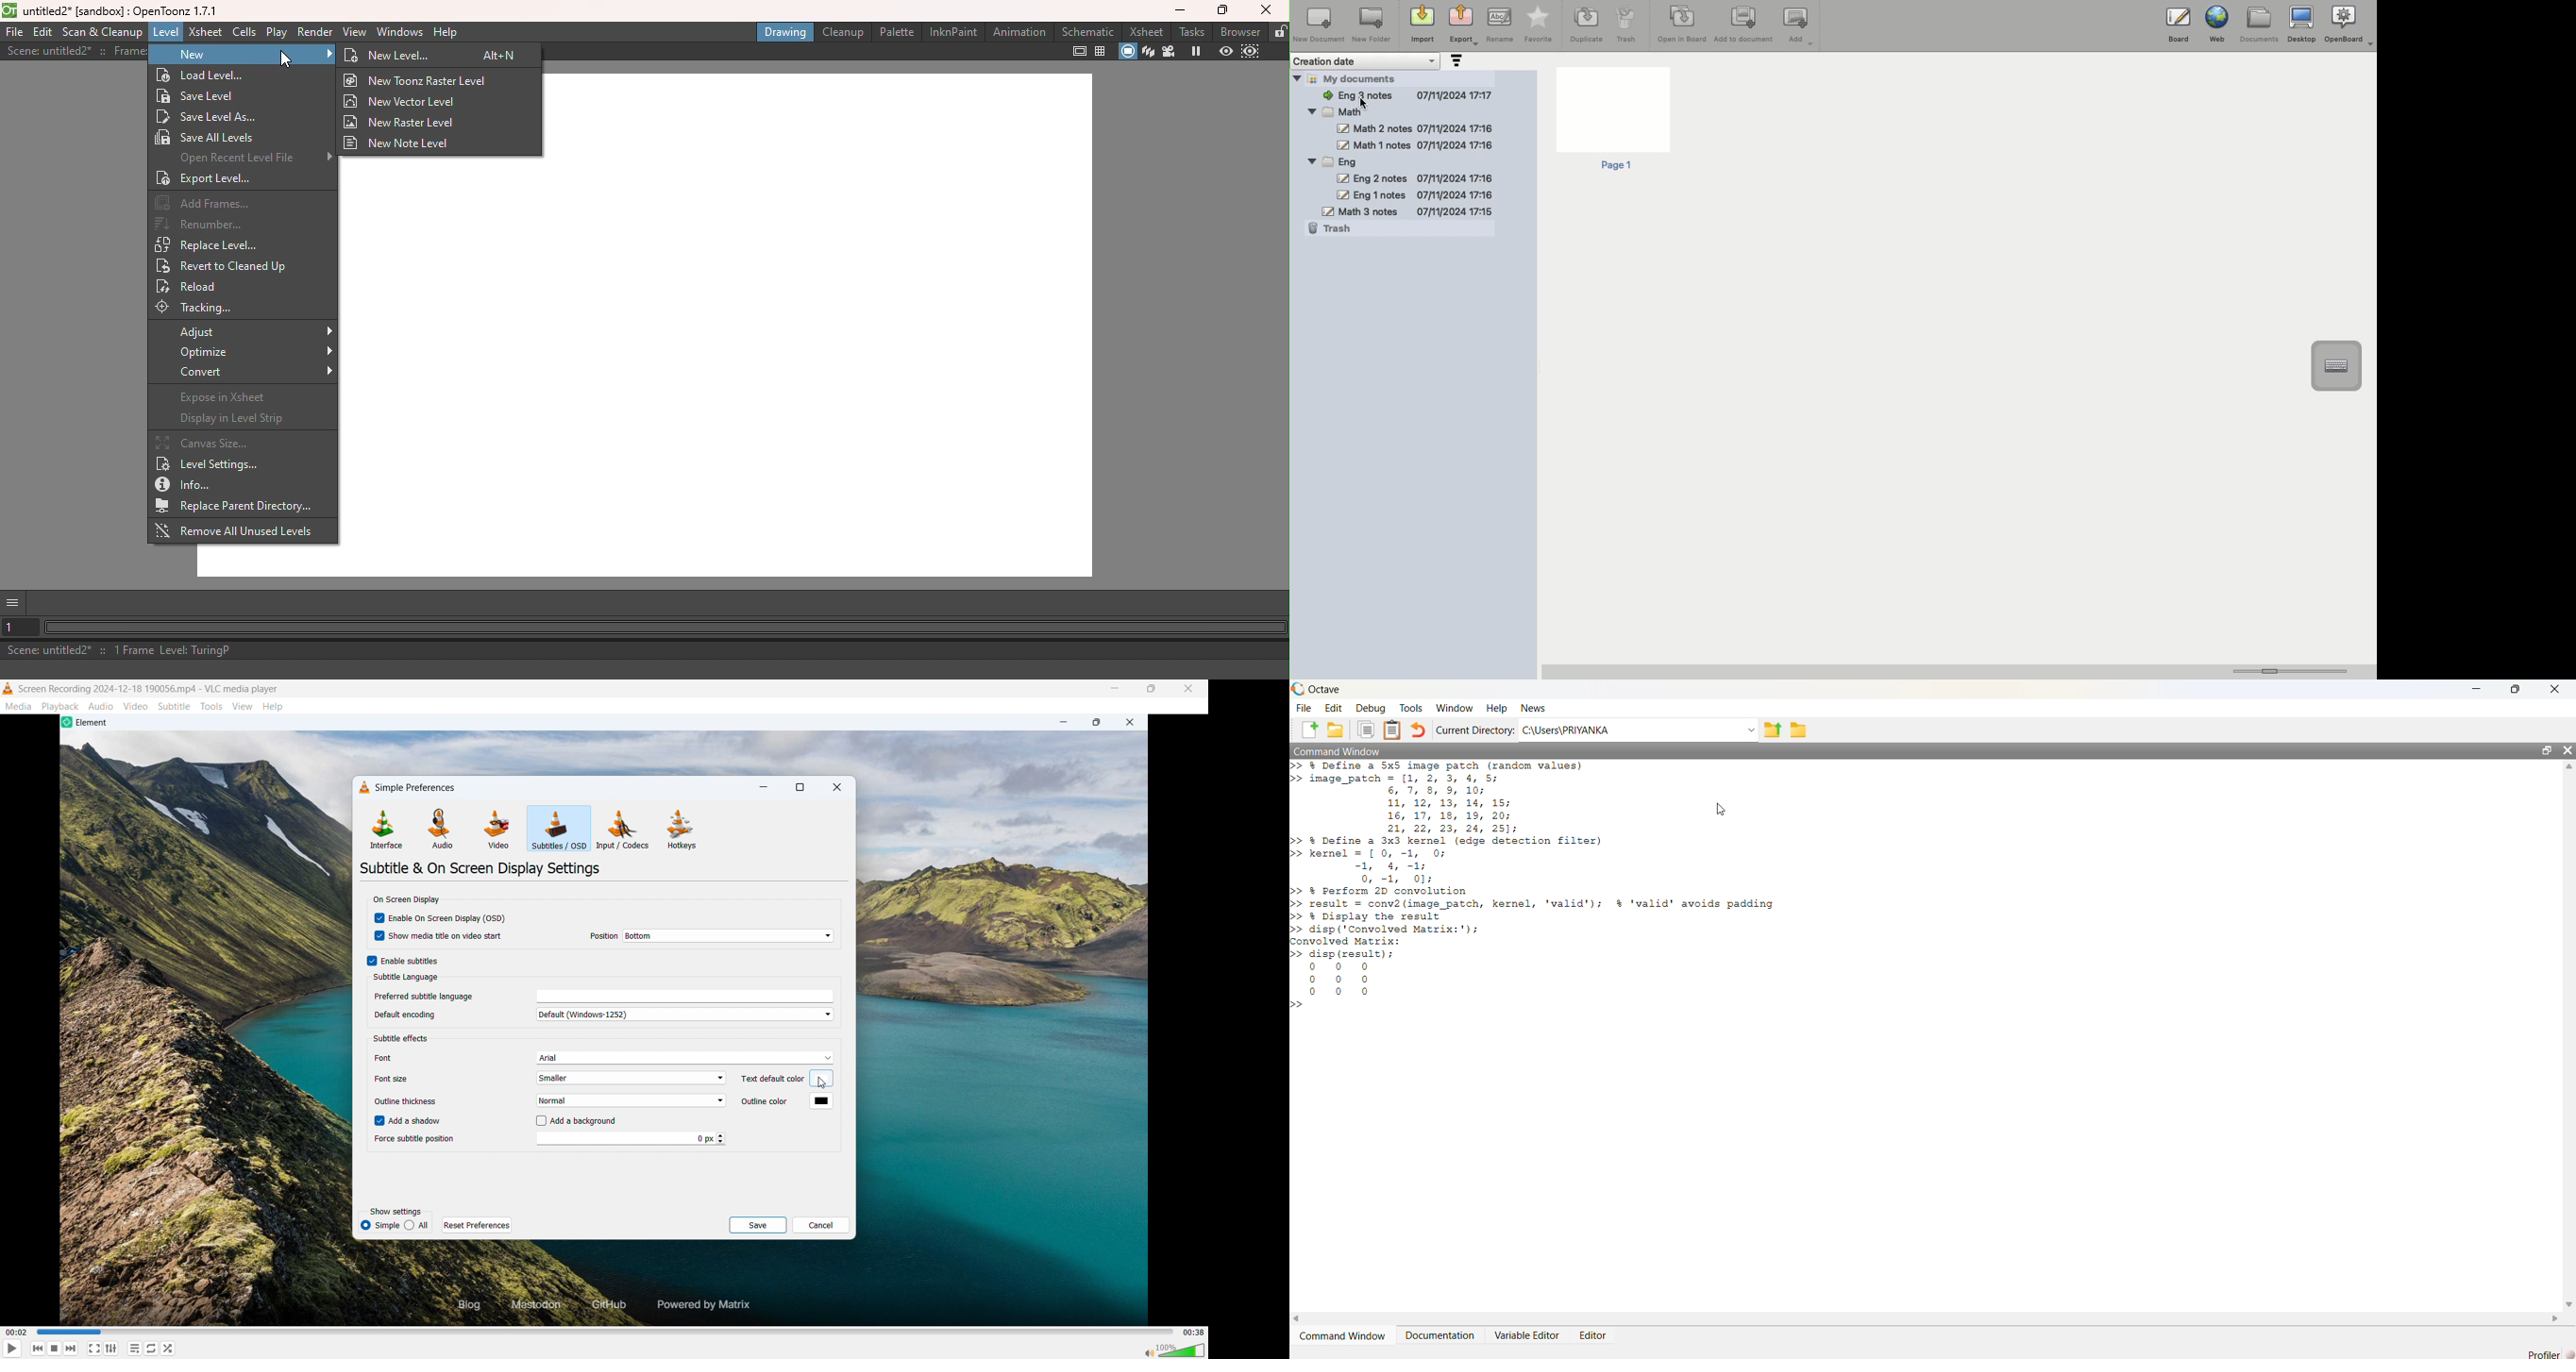  What do you see at coordinates (607, 1332) in the screenshot?
I see `Time bar ` at bounding box center [607, 1332].